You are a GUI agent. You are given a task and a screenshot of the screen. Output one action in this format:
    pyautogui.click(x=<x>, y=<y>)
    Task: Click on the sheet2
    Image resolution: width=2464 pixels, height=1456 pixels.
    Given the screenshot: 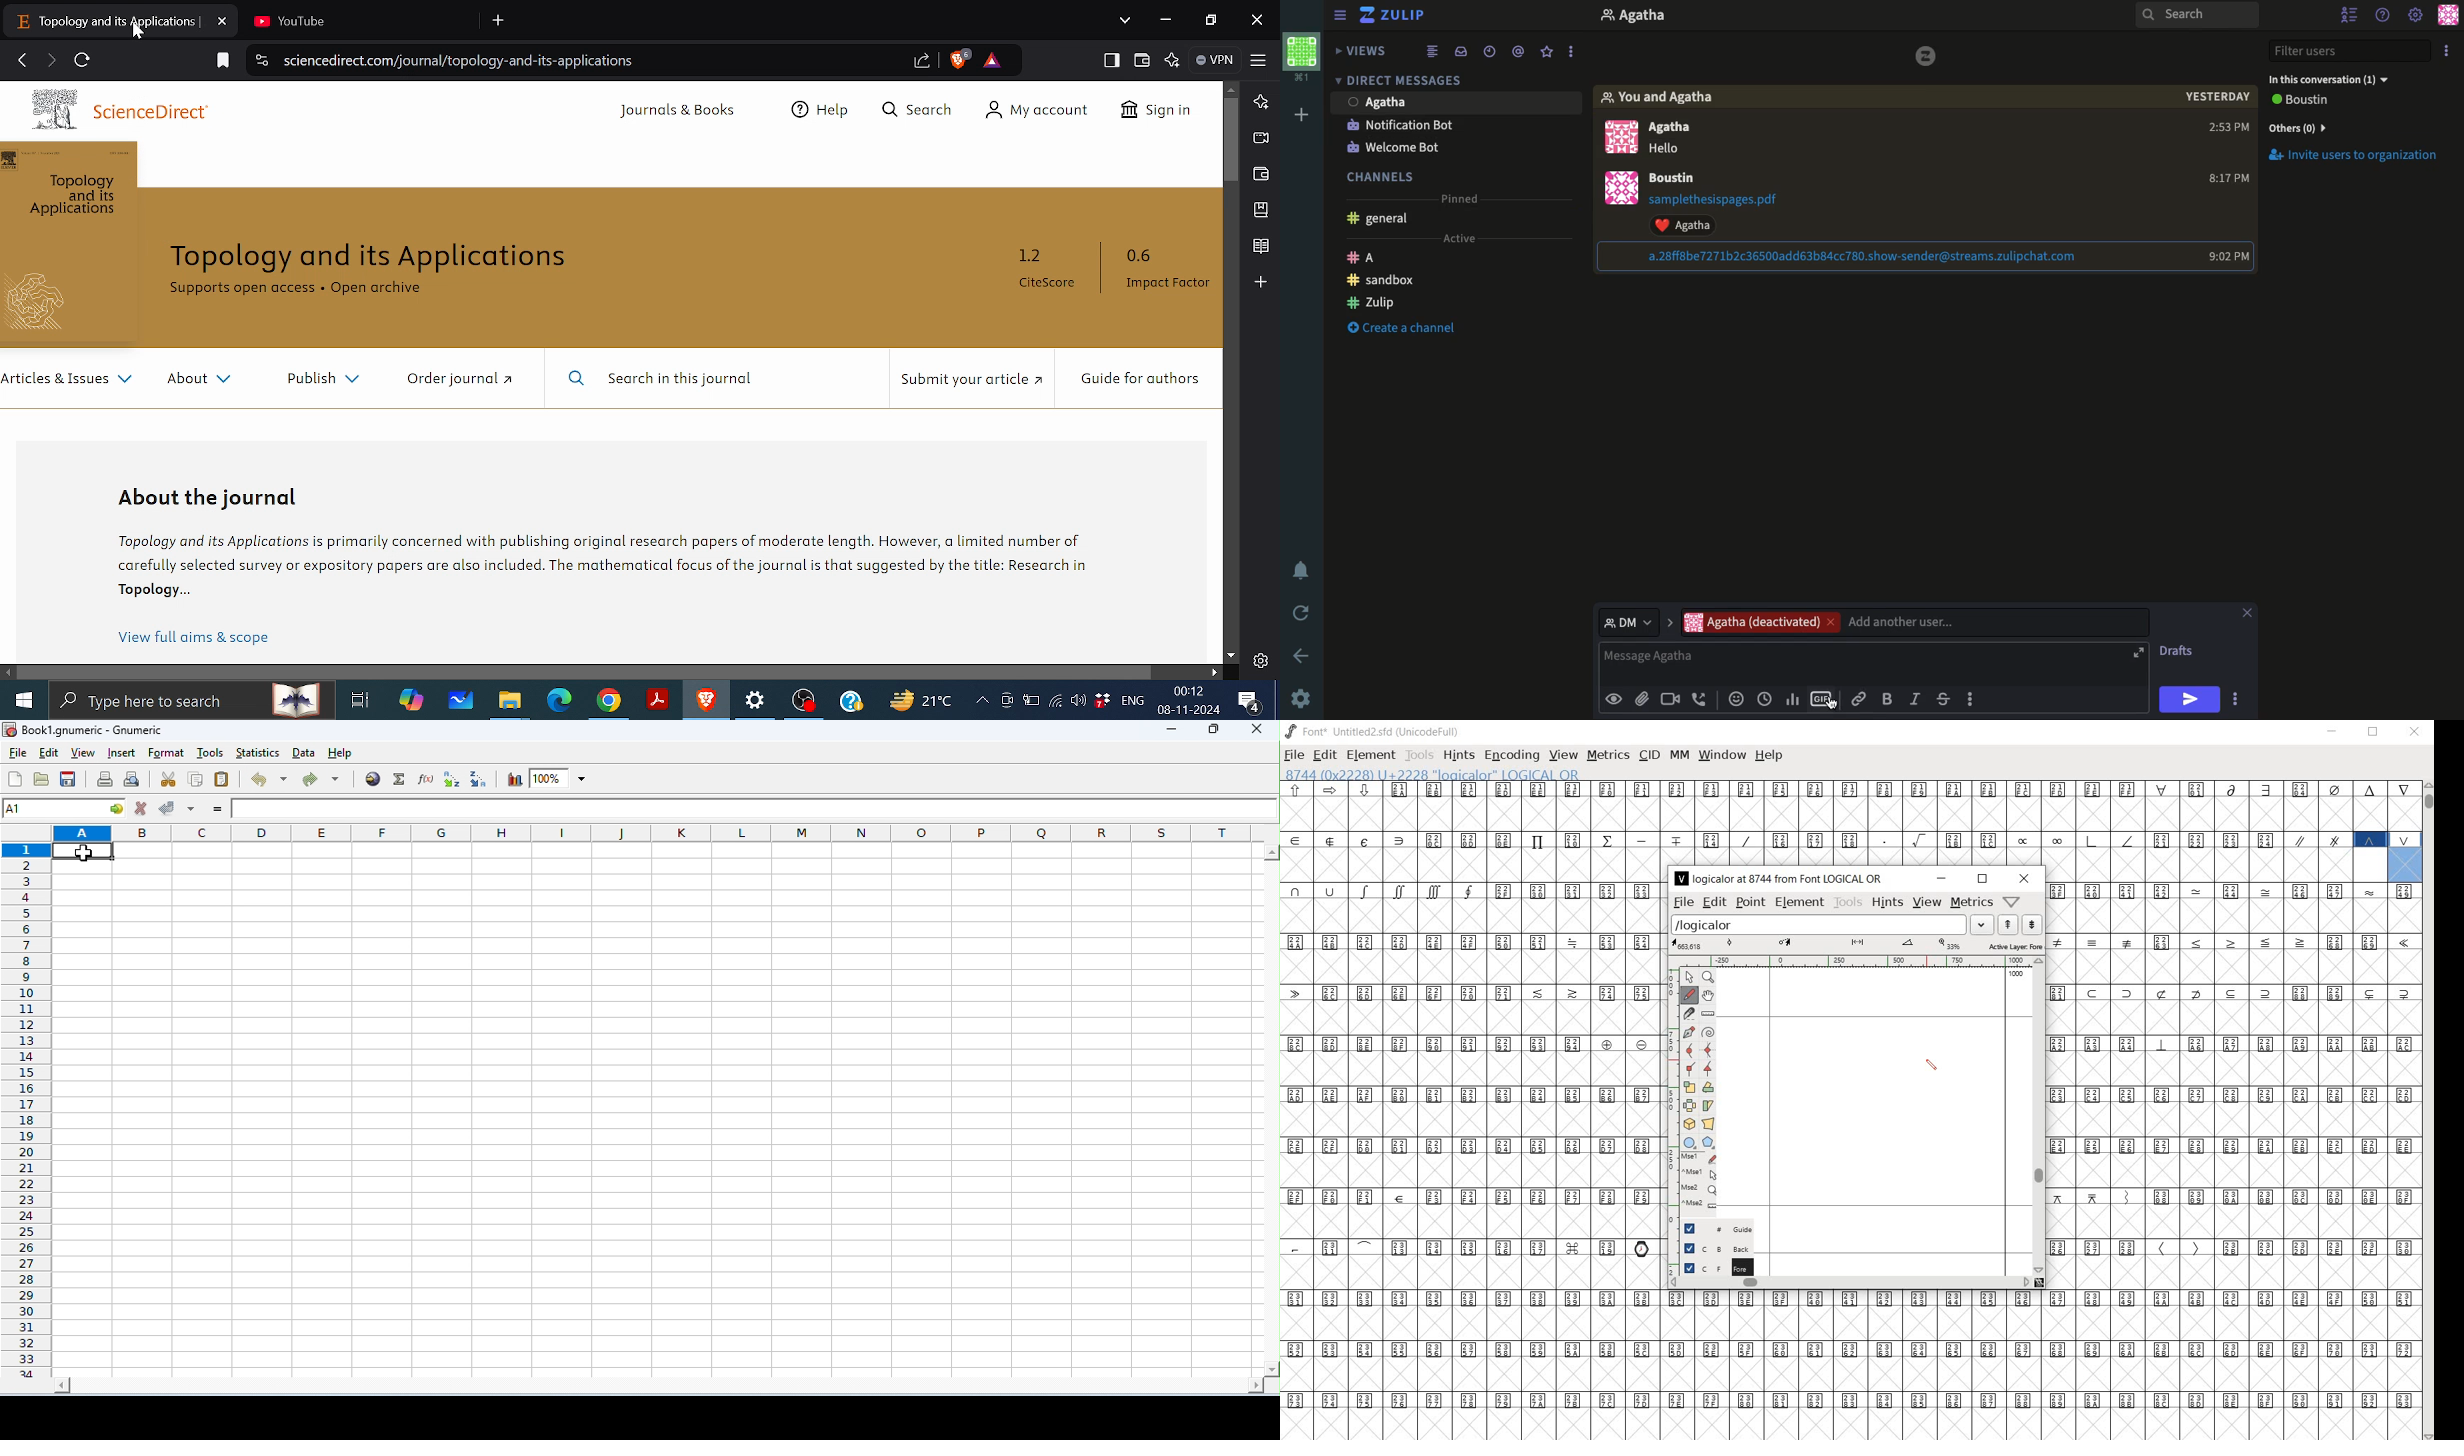 What is the action you would take?
    pyautogui.click(x=63, y=1382)
    